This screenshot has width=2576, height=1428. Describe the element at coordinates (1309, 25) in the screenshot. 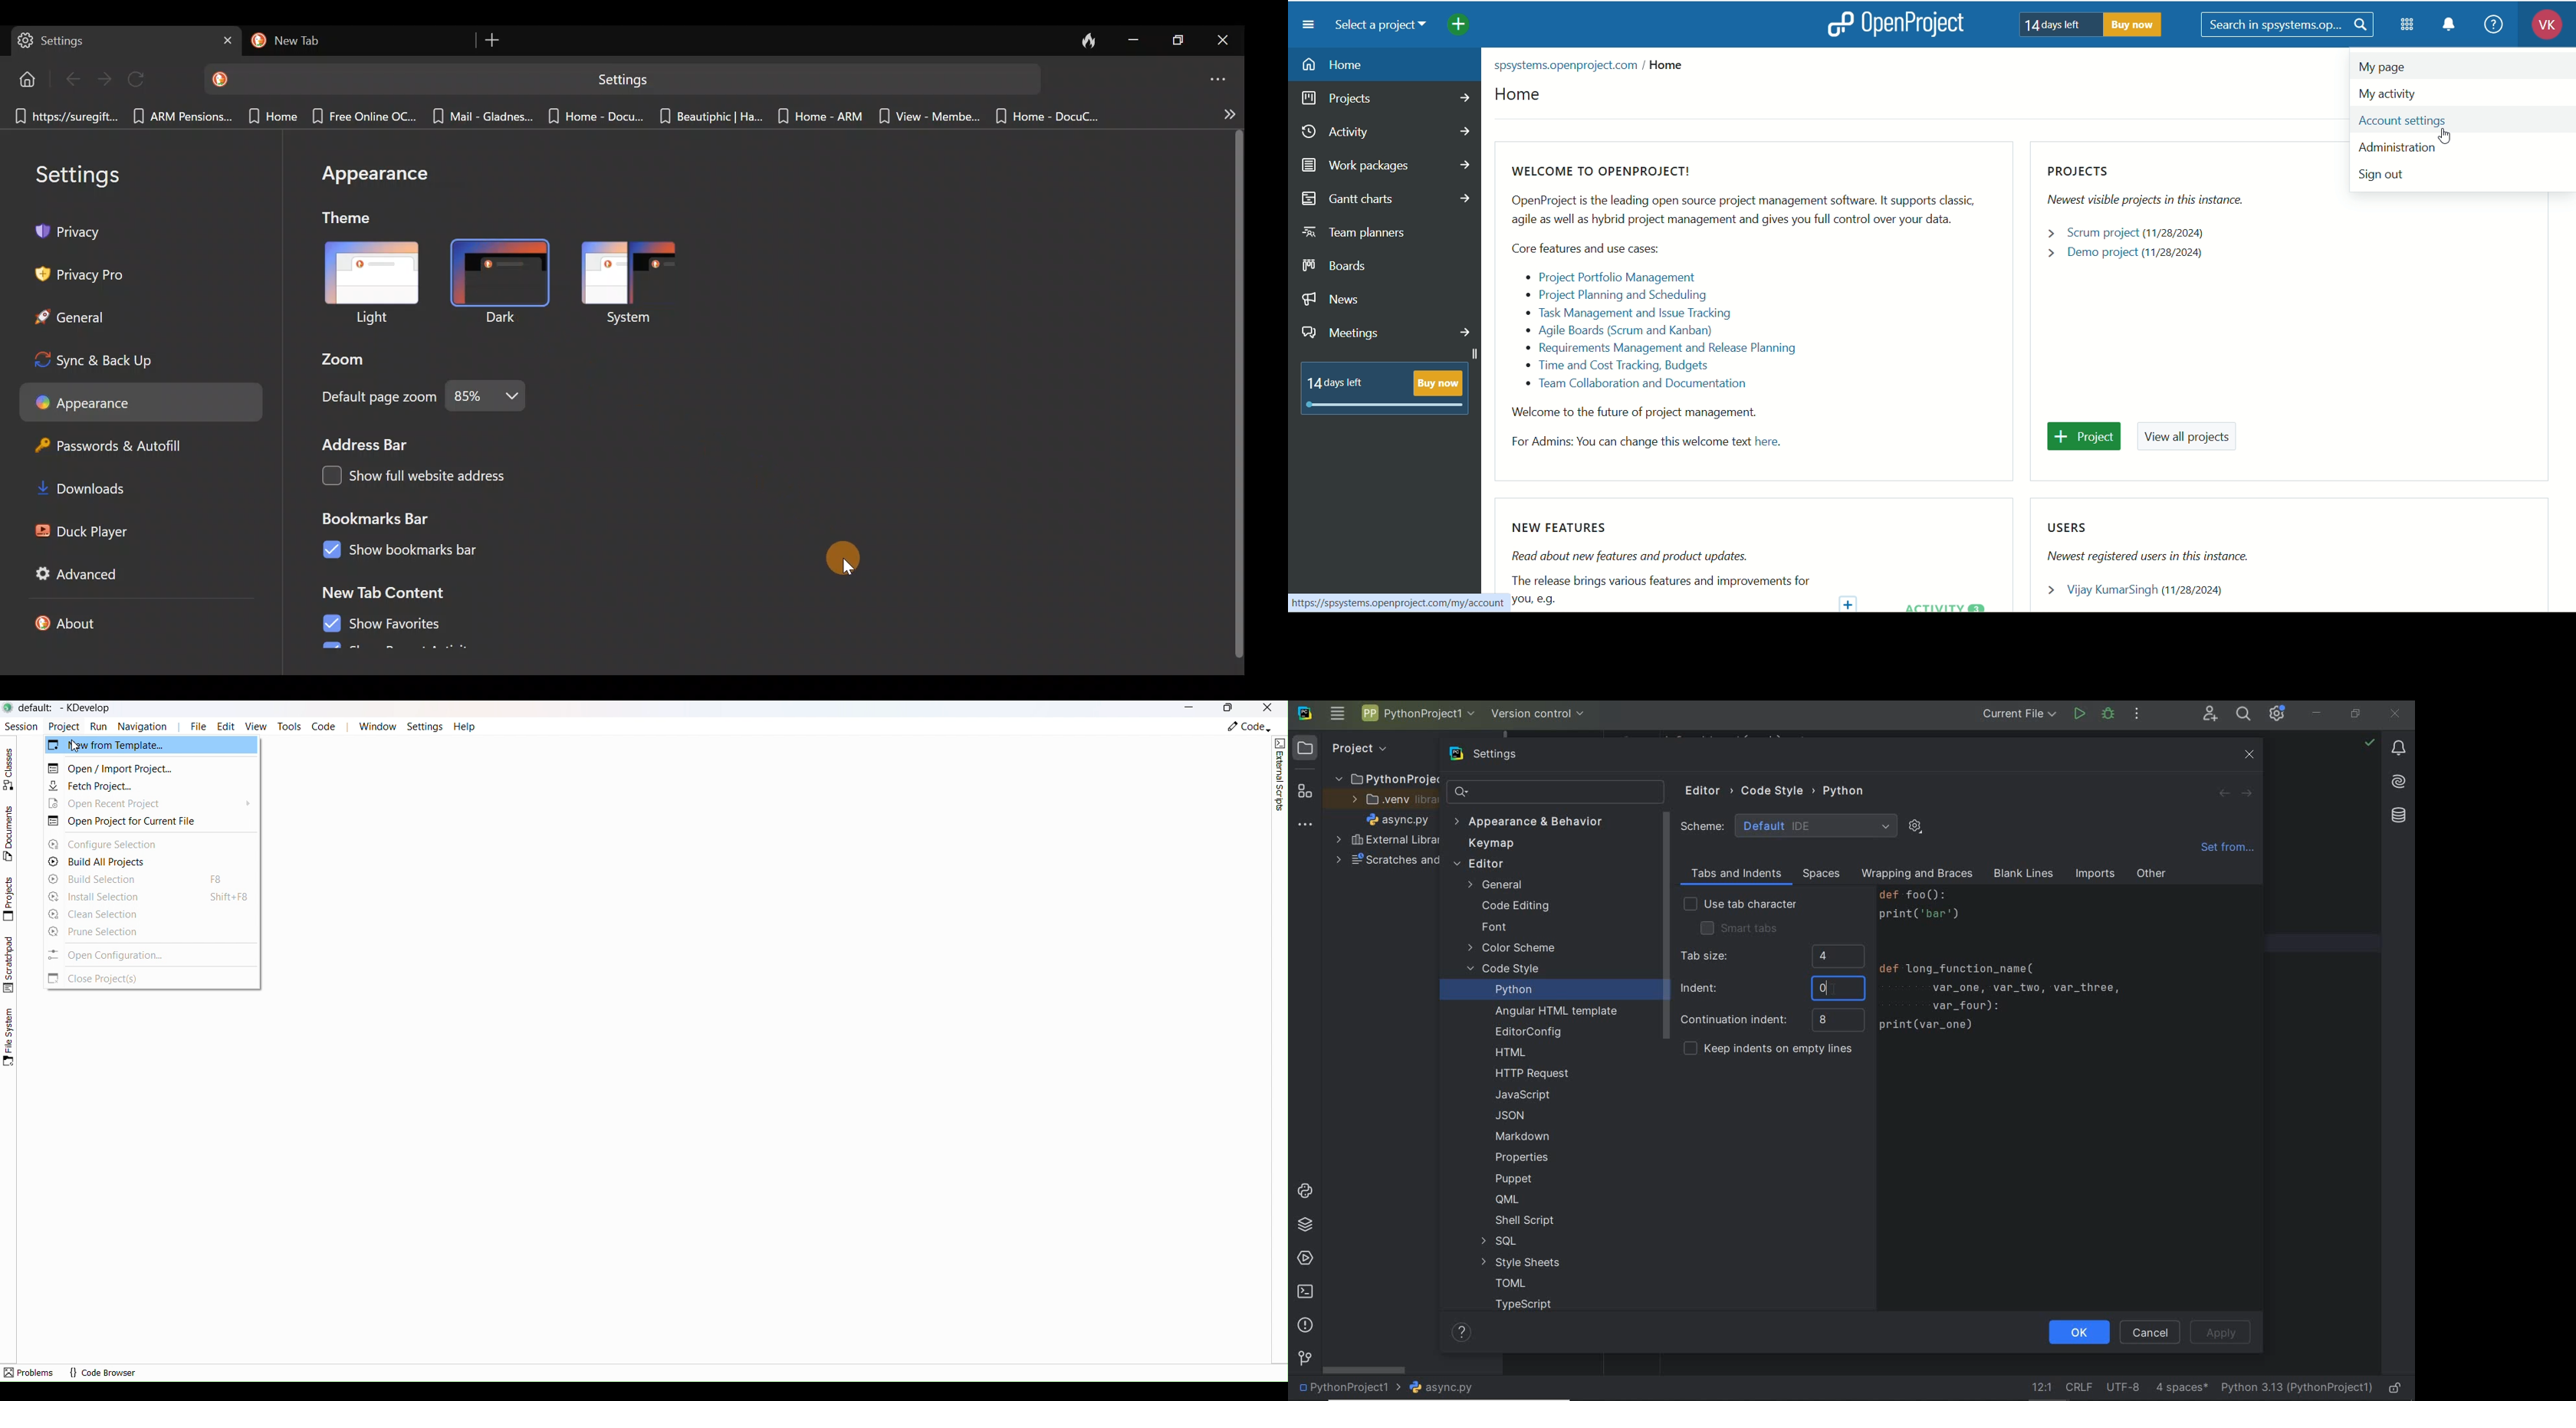

I see `menu` at that location.